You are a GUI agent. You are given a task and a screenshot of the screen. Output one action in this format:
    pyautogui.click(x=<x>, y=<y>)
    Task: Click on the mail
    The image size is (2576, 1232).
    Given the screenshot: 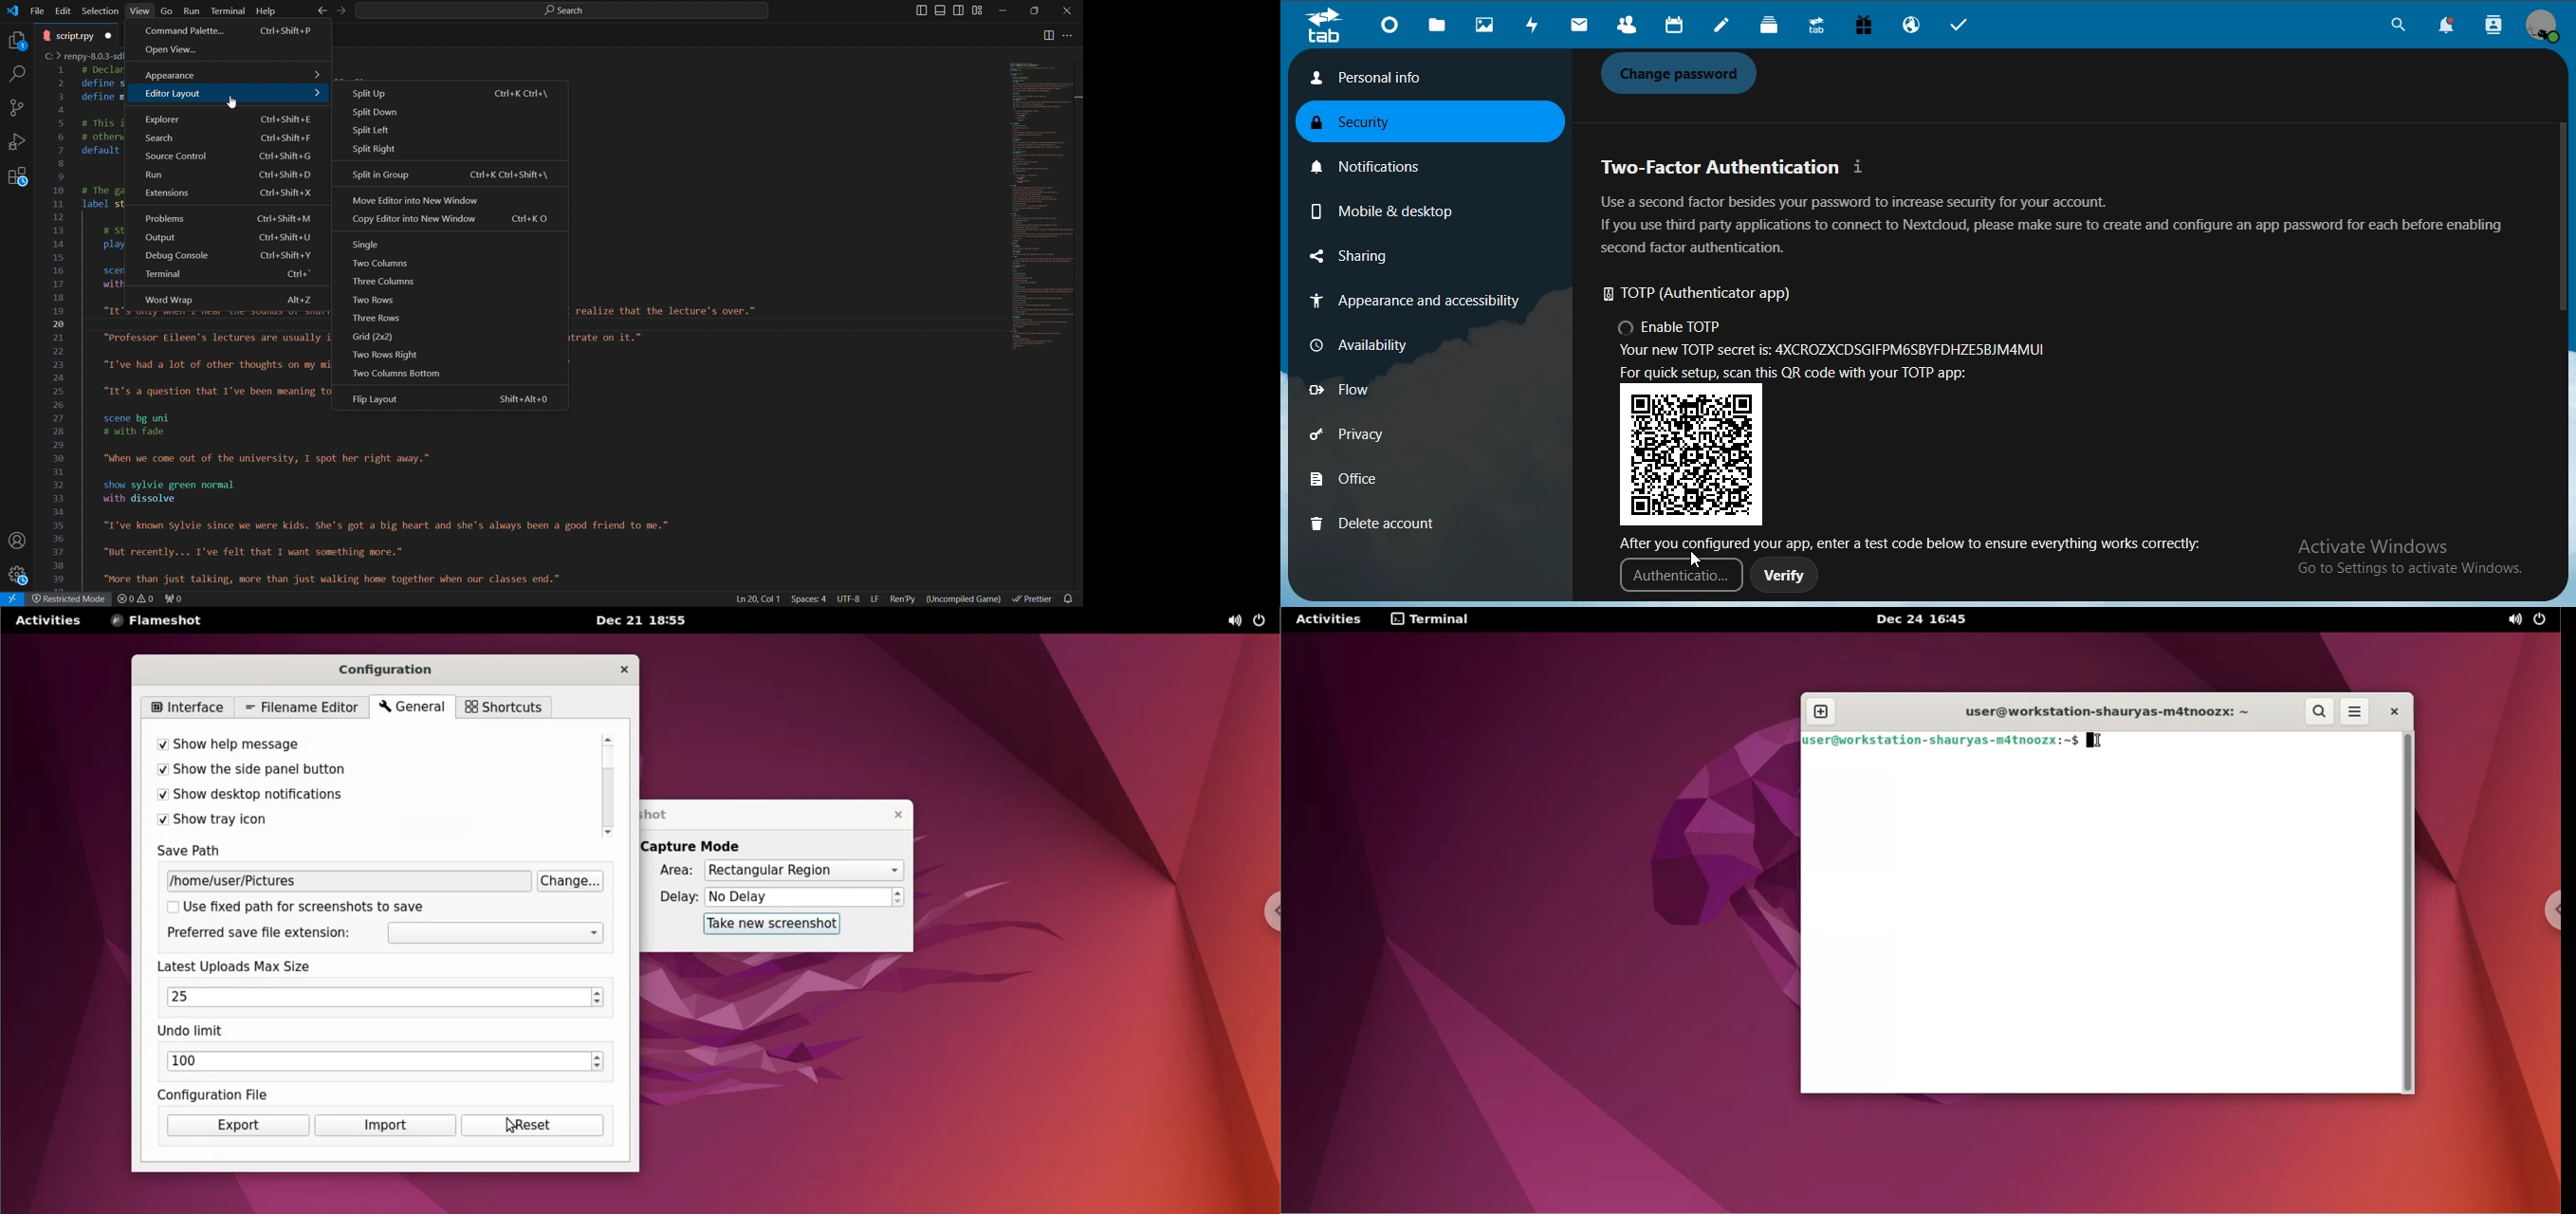 What is the action you would take?
    pyautogui.click(x=1580, y=26)
    